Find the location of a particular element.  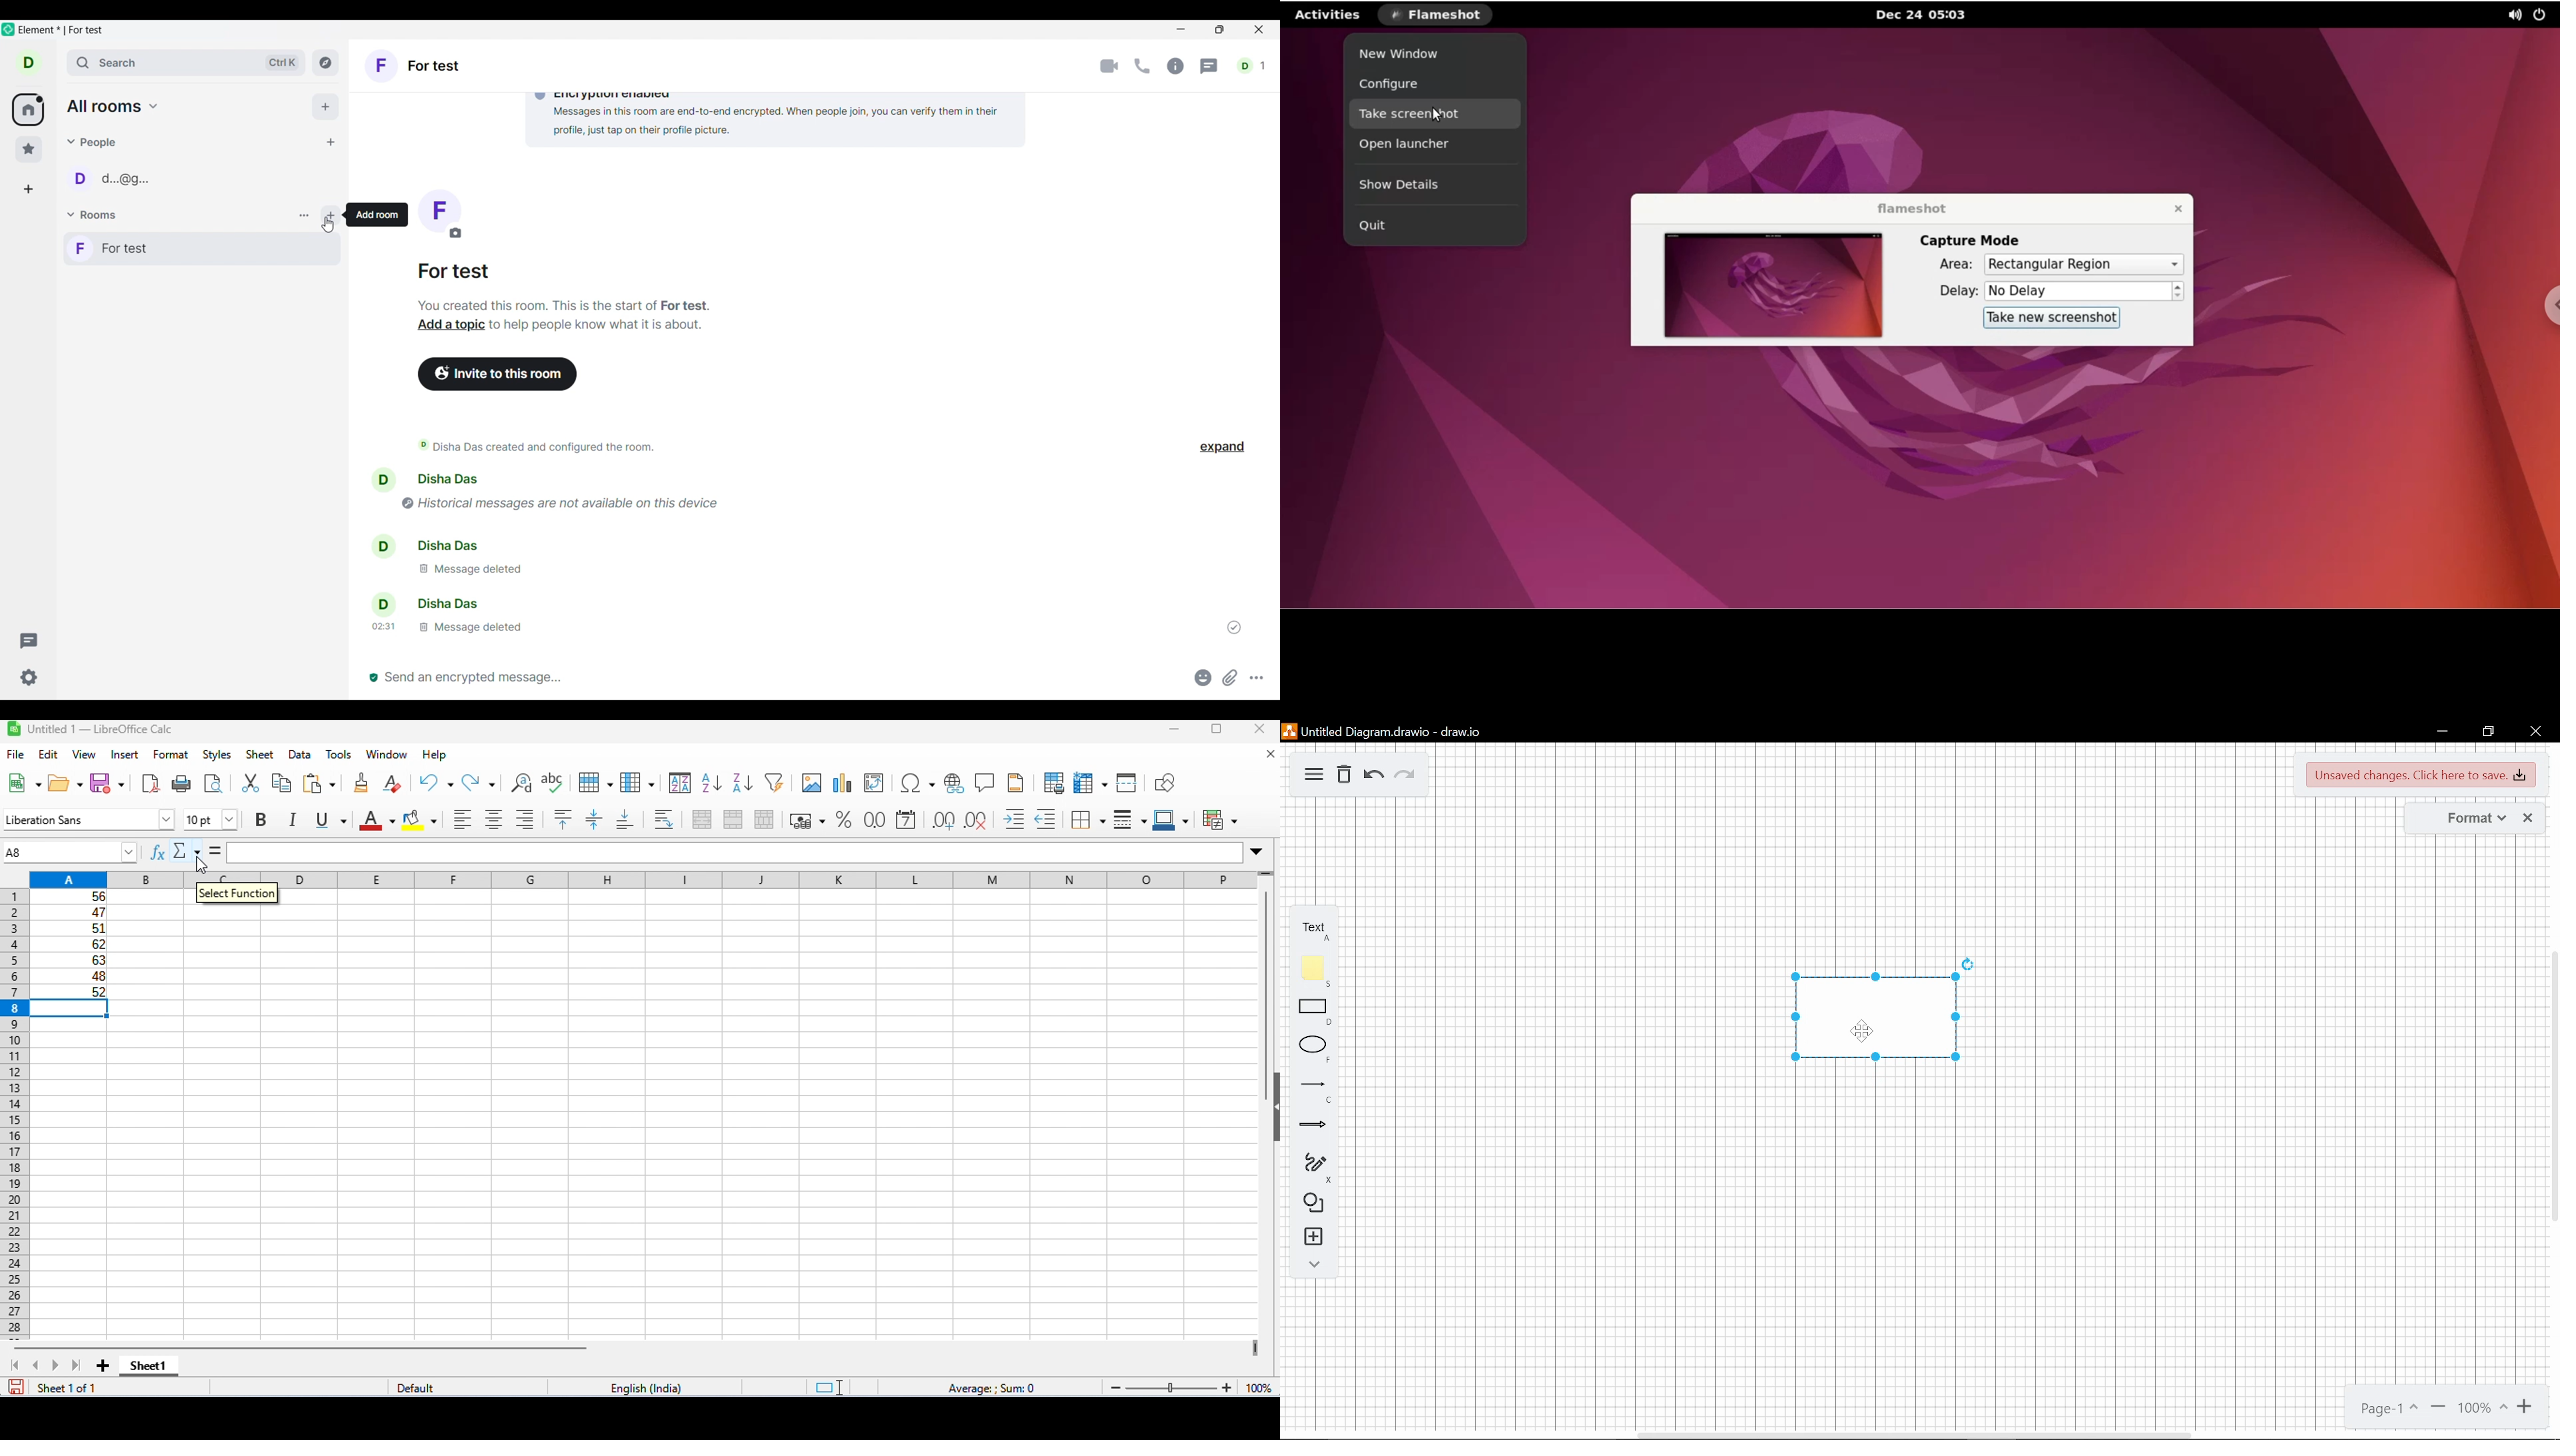

format is located at coordinates (171, 756).